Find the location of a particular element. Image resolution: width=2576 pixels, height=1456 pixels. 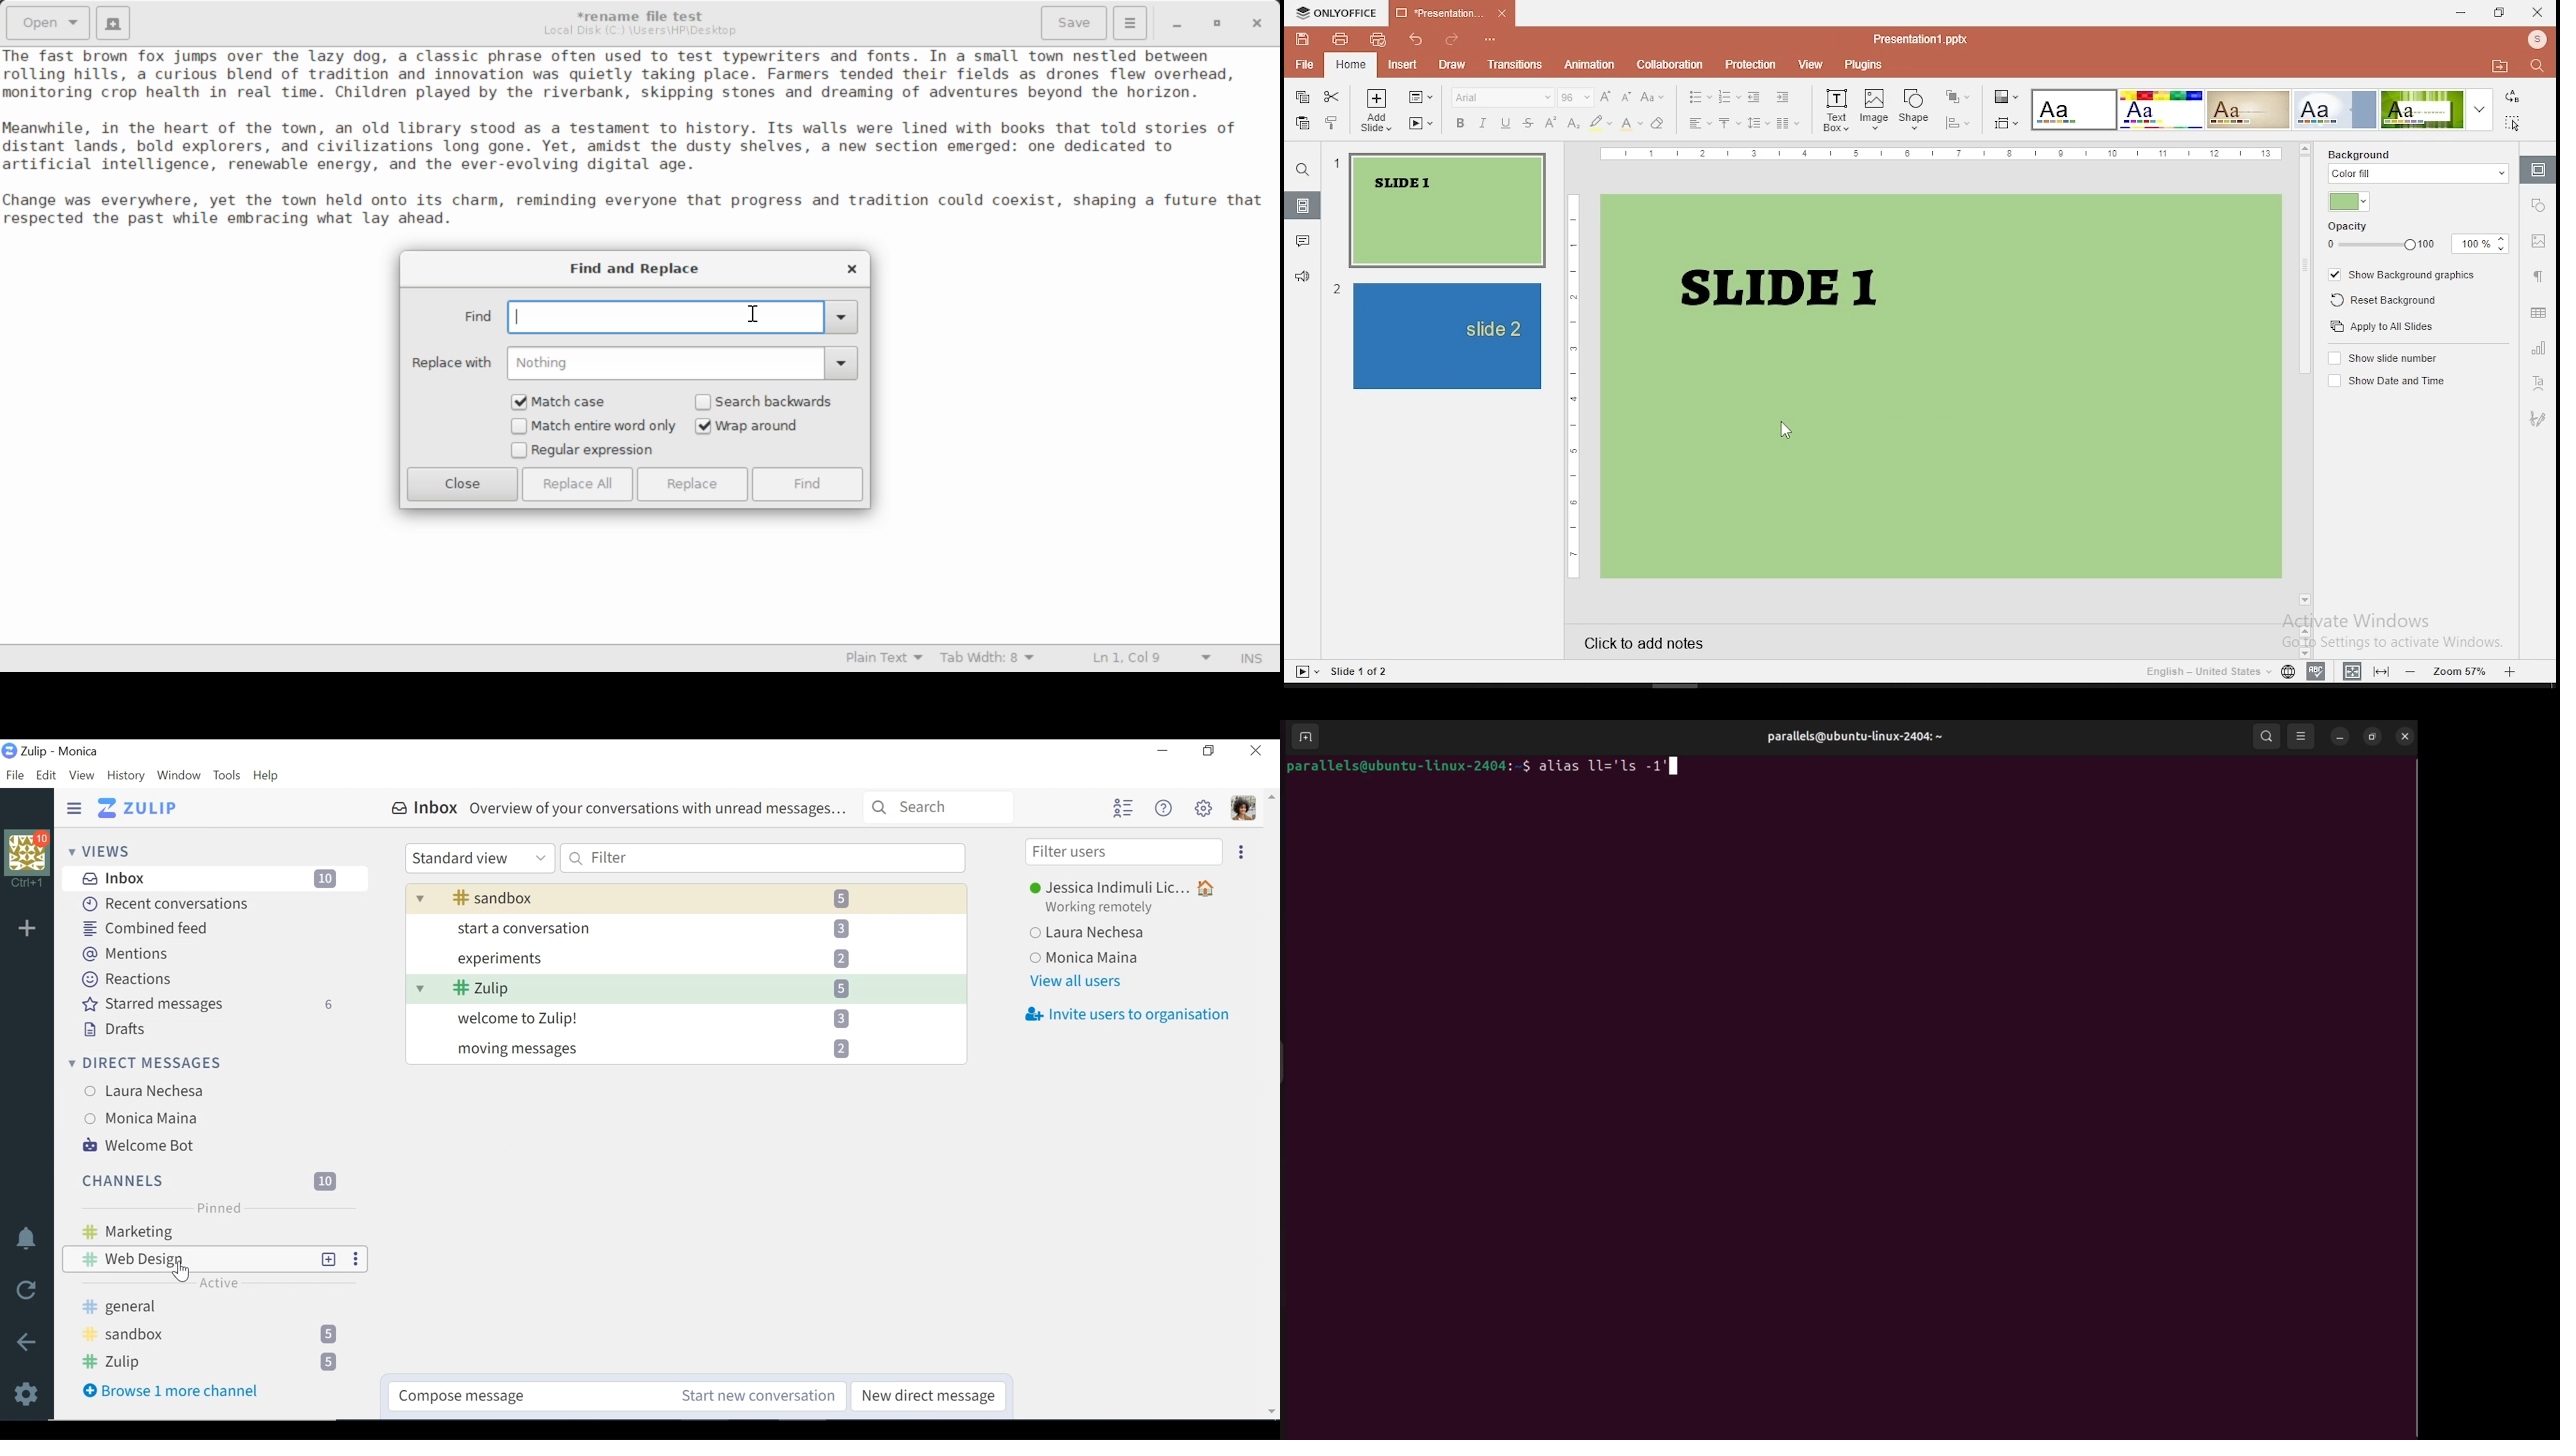

chart settings is located at coordinates (2538, 349).